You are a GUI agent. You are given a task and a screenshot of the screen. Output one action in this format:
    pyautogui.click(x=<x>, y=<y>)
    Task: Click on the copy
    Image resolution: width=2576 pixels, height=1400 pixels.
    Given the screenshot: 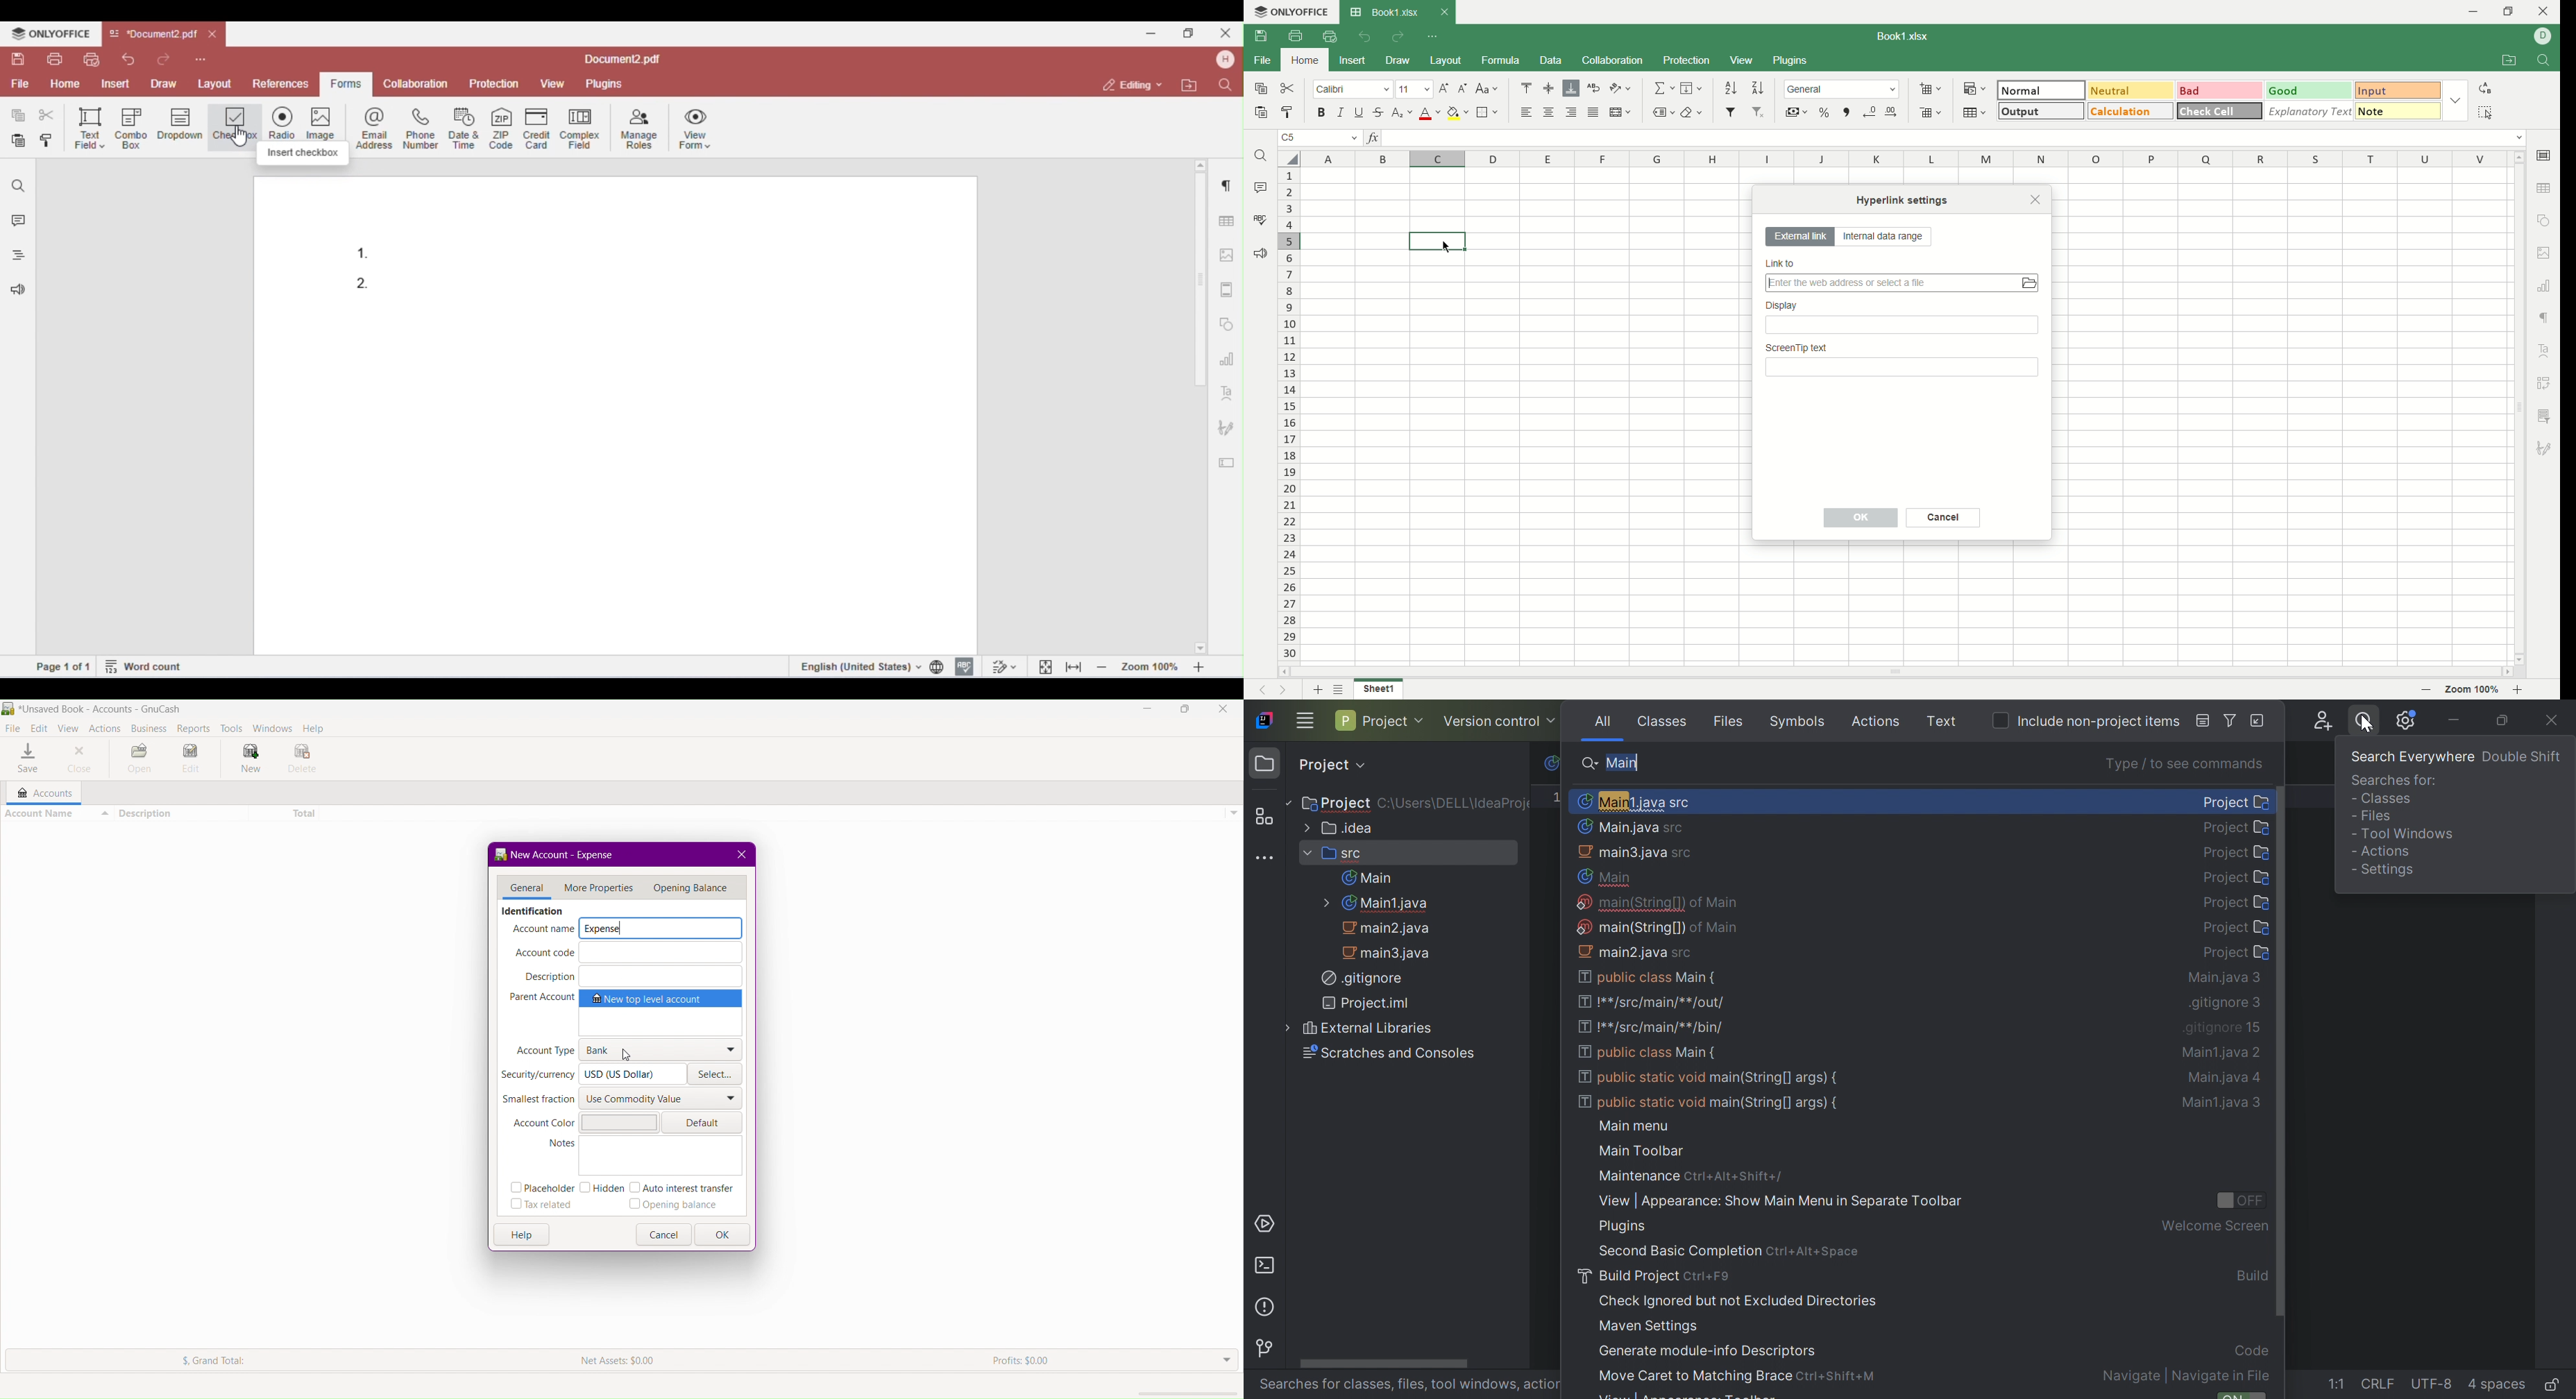 What is the action you would take?
    pyautogui.click(x=1259, y=91)
    